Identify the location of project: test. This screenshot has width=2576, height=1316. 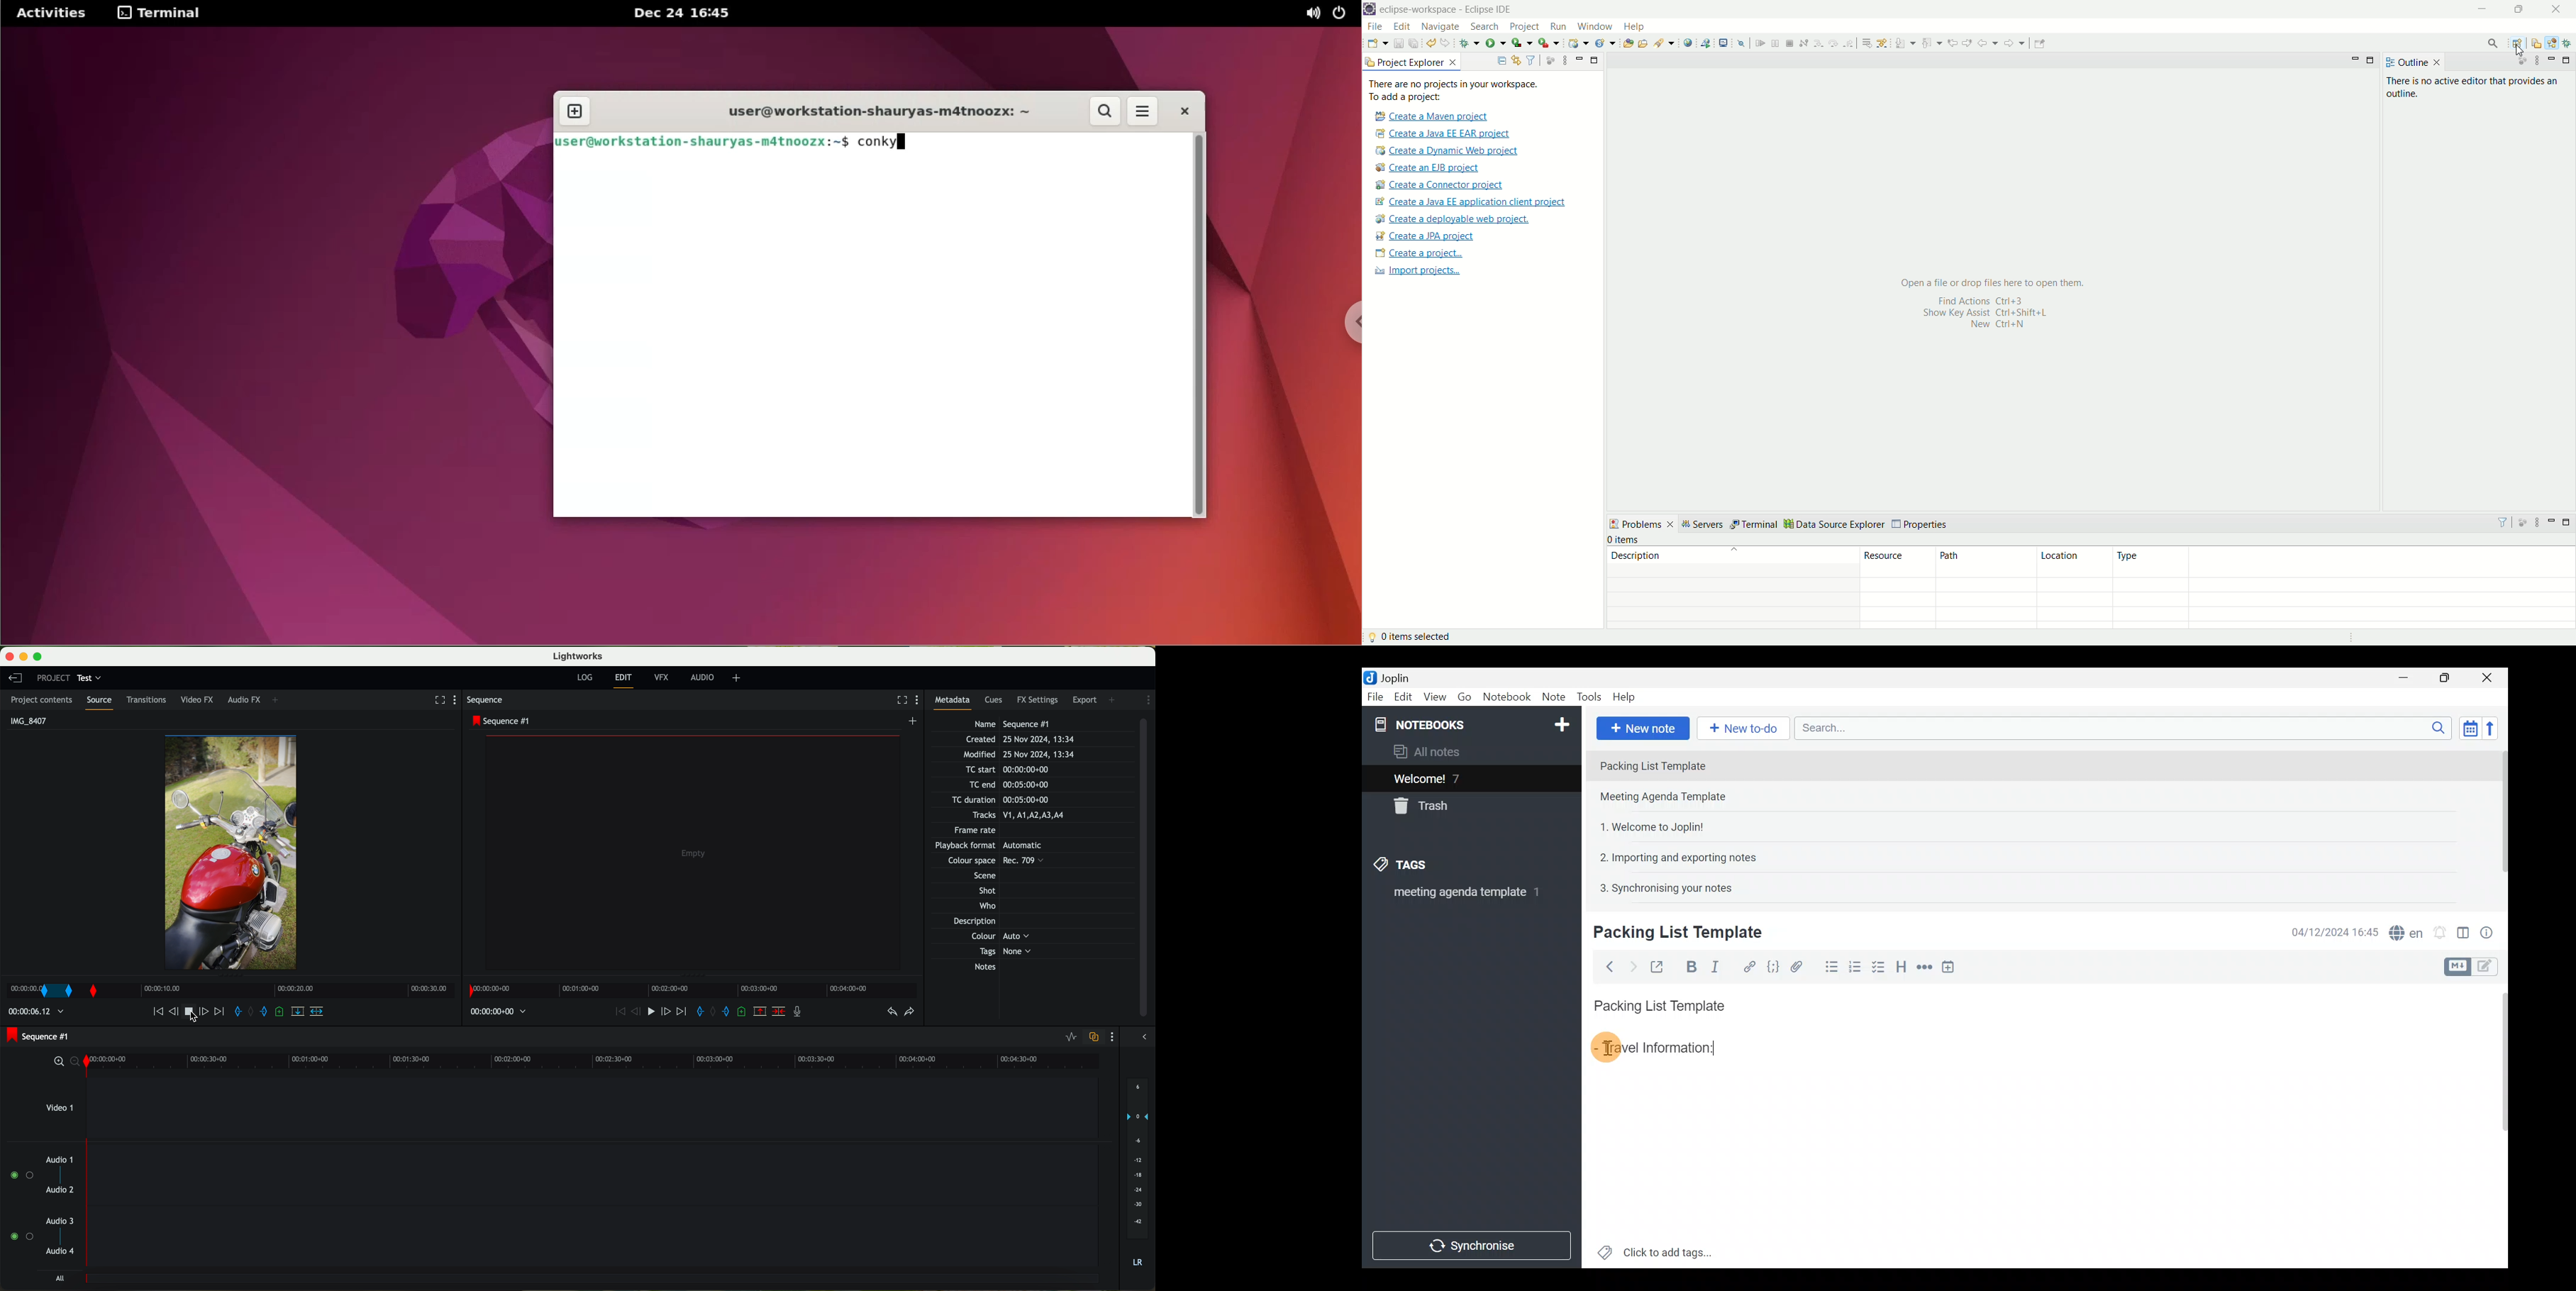
(68, 678).